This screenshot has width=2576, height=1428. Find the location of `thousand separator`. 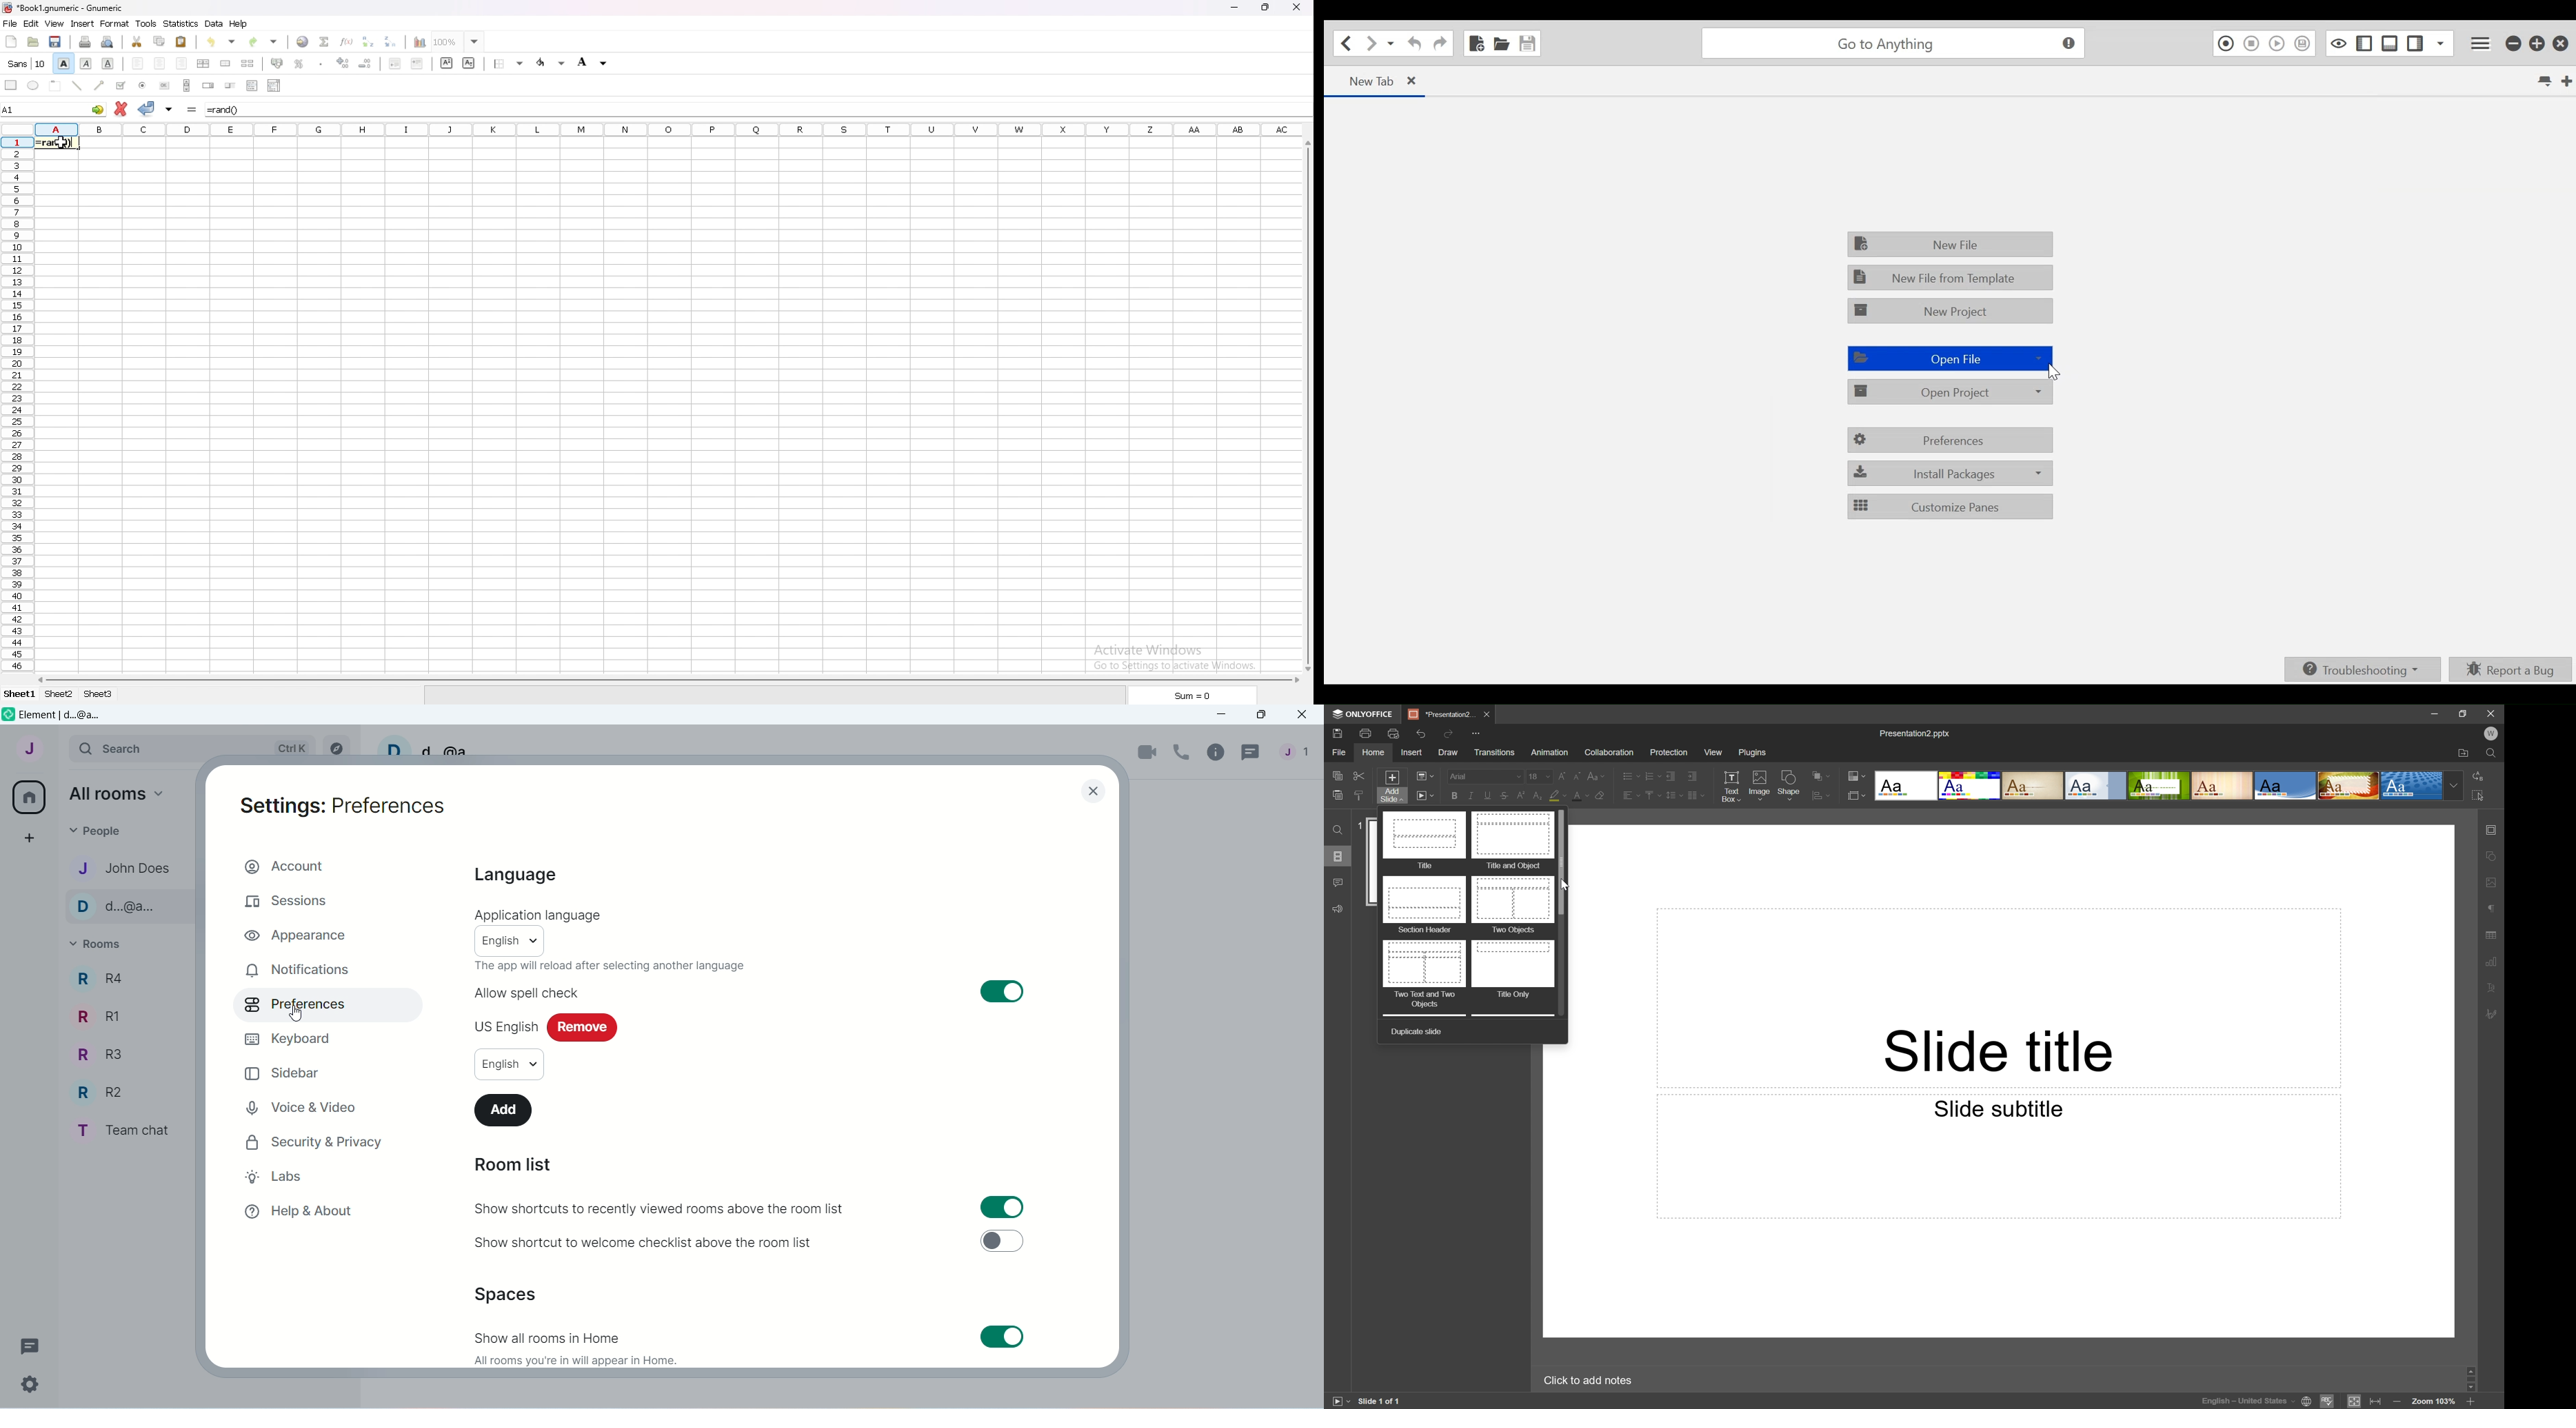

thousand separator is located at coordinates (322, 64).